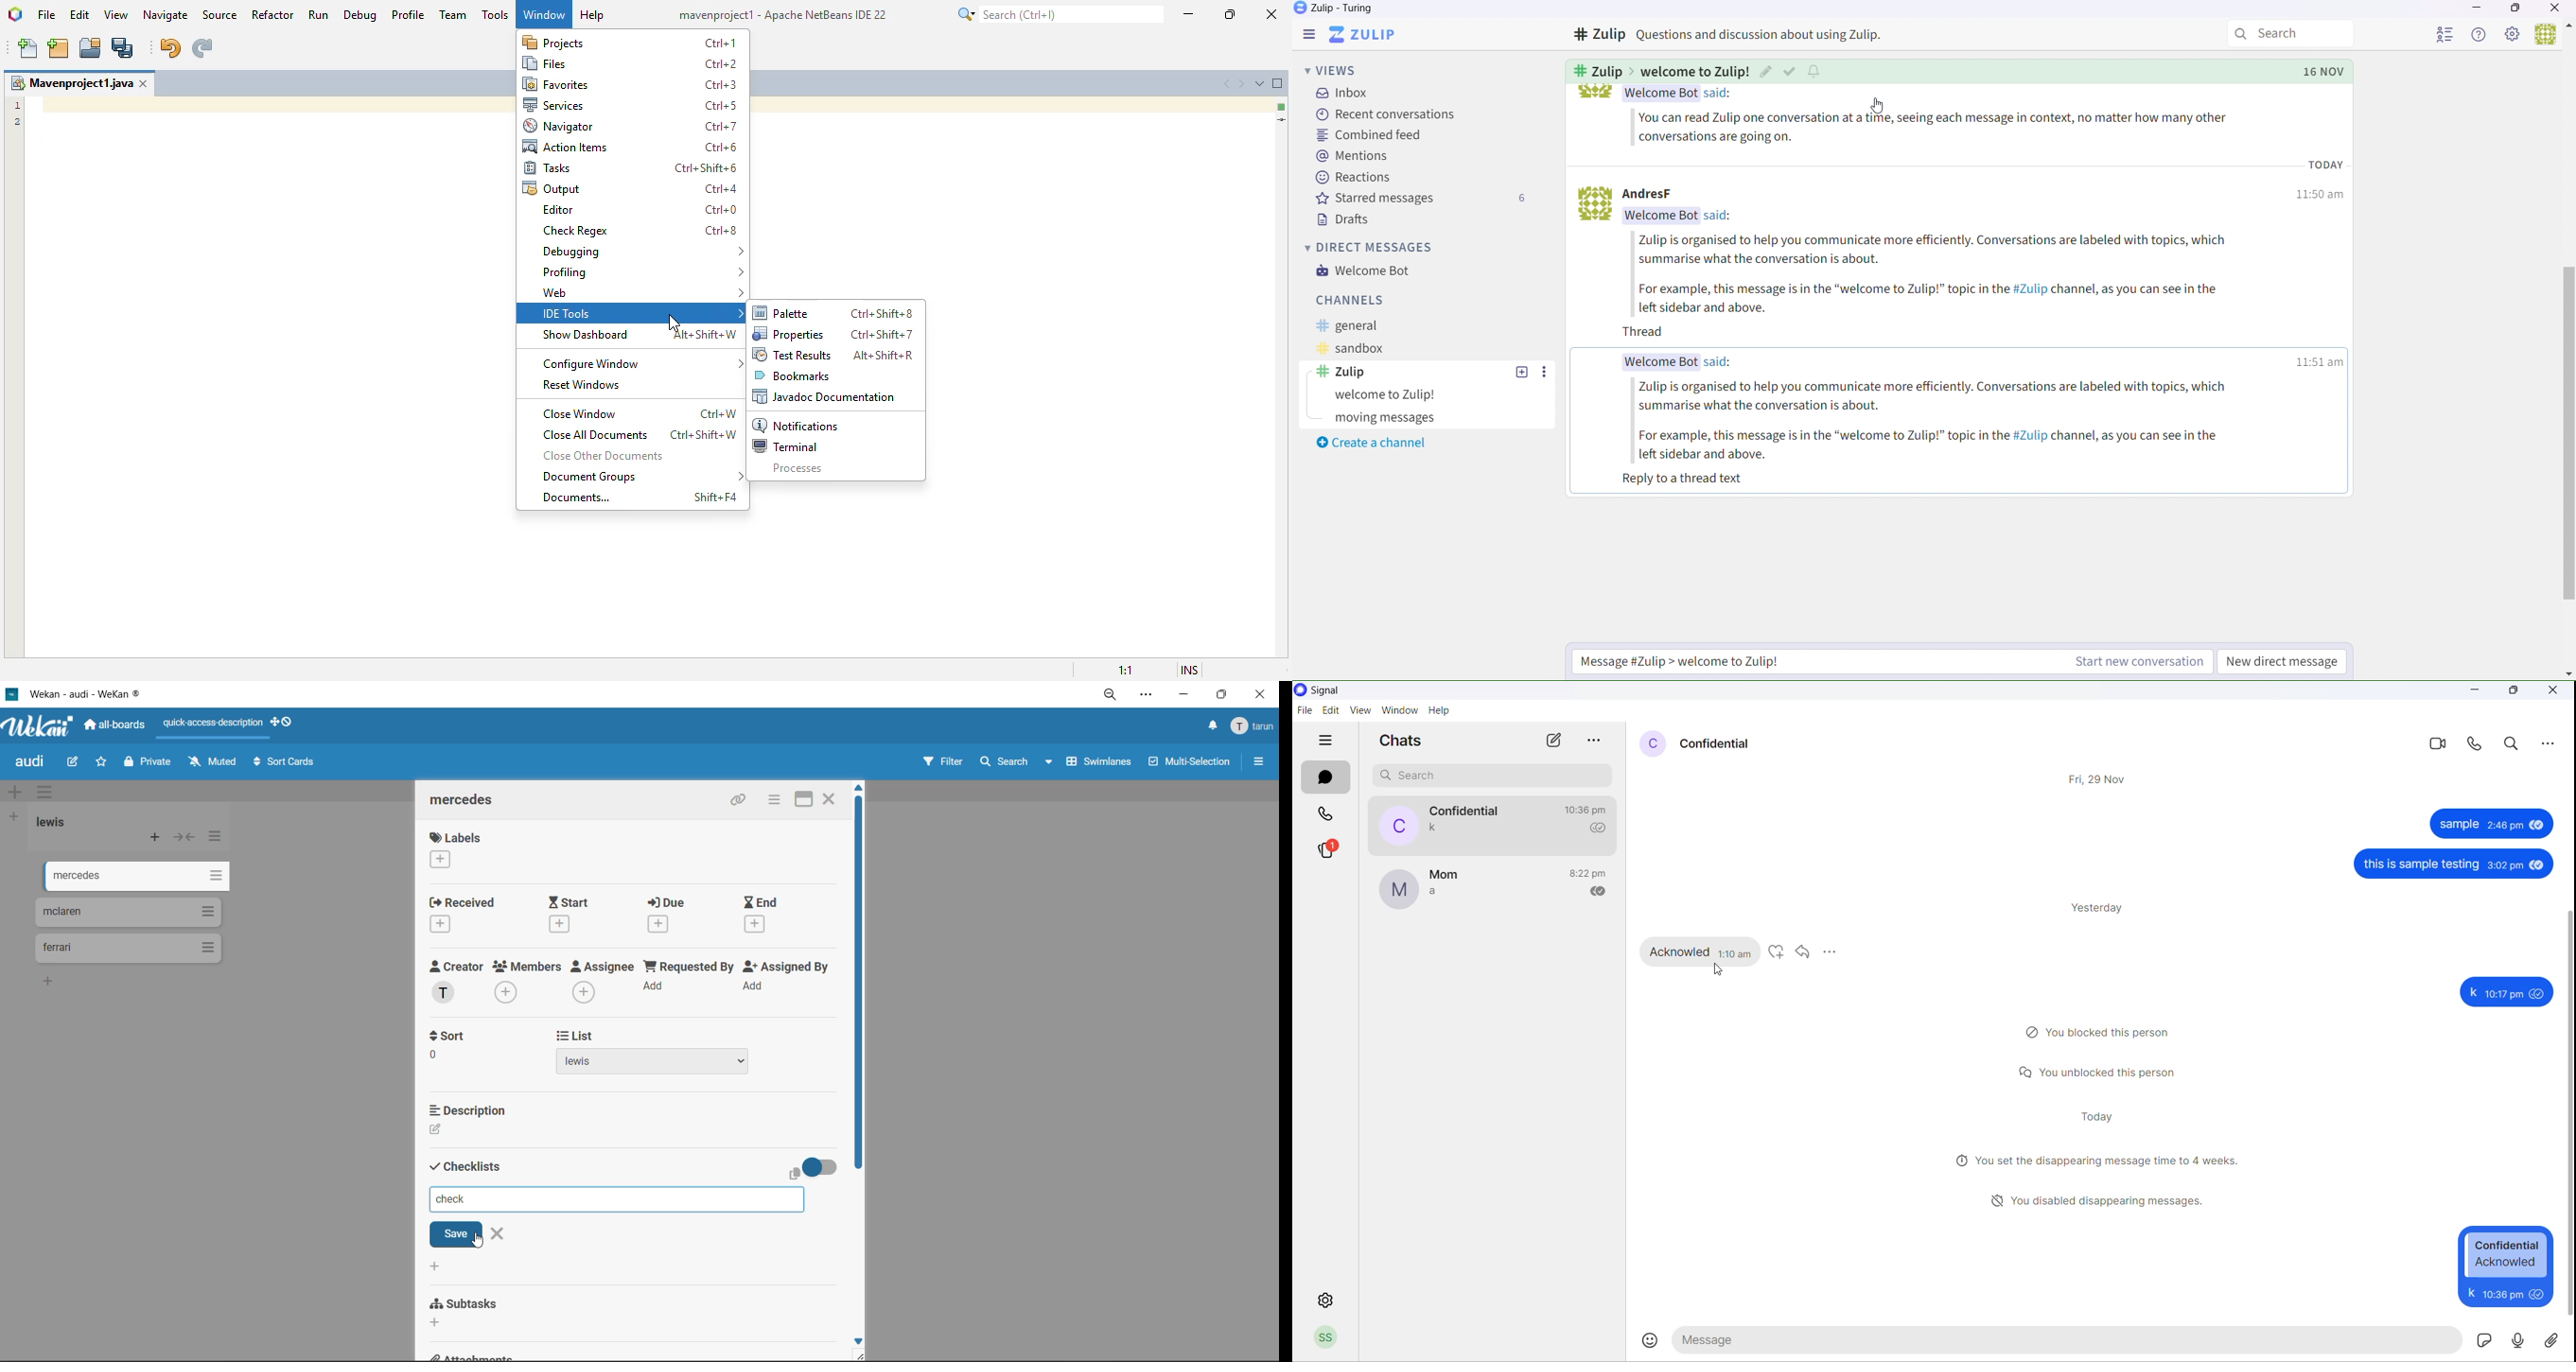  Describe the element at coordinates (858, 985) in the screenshot. I see `vertical scroll bar` at that location.